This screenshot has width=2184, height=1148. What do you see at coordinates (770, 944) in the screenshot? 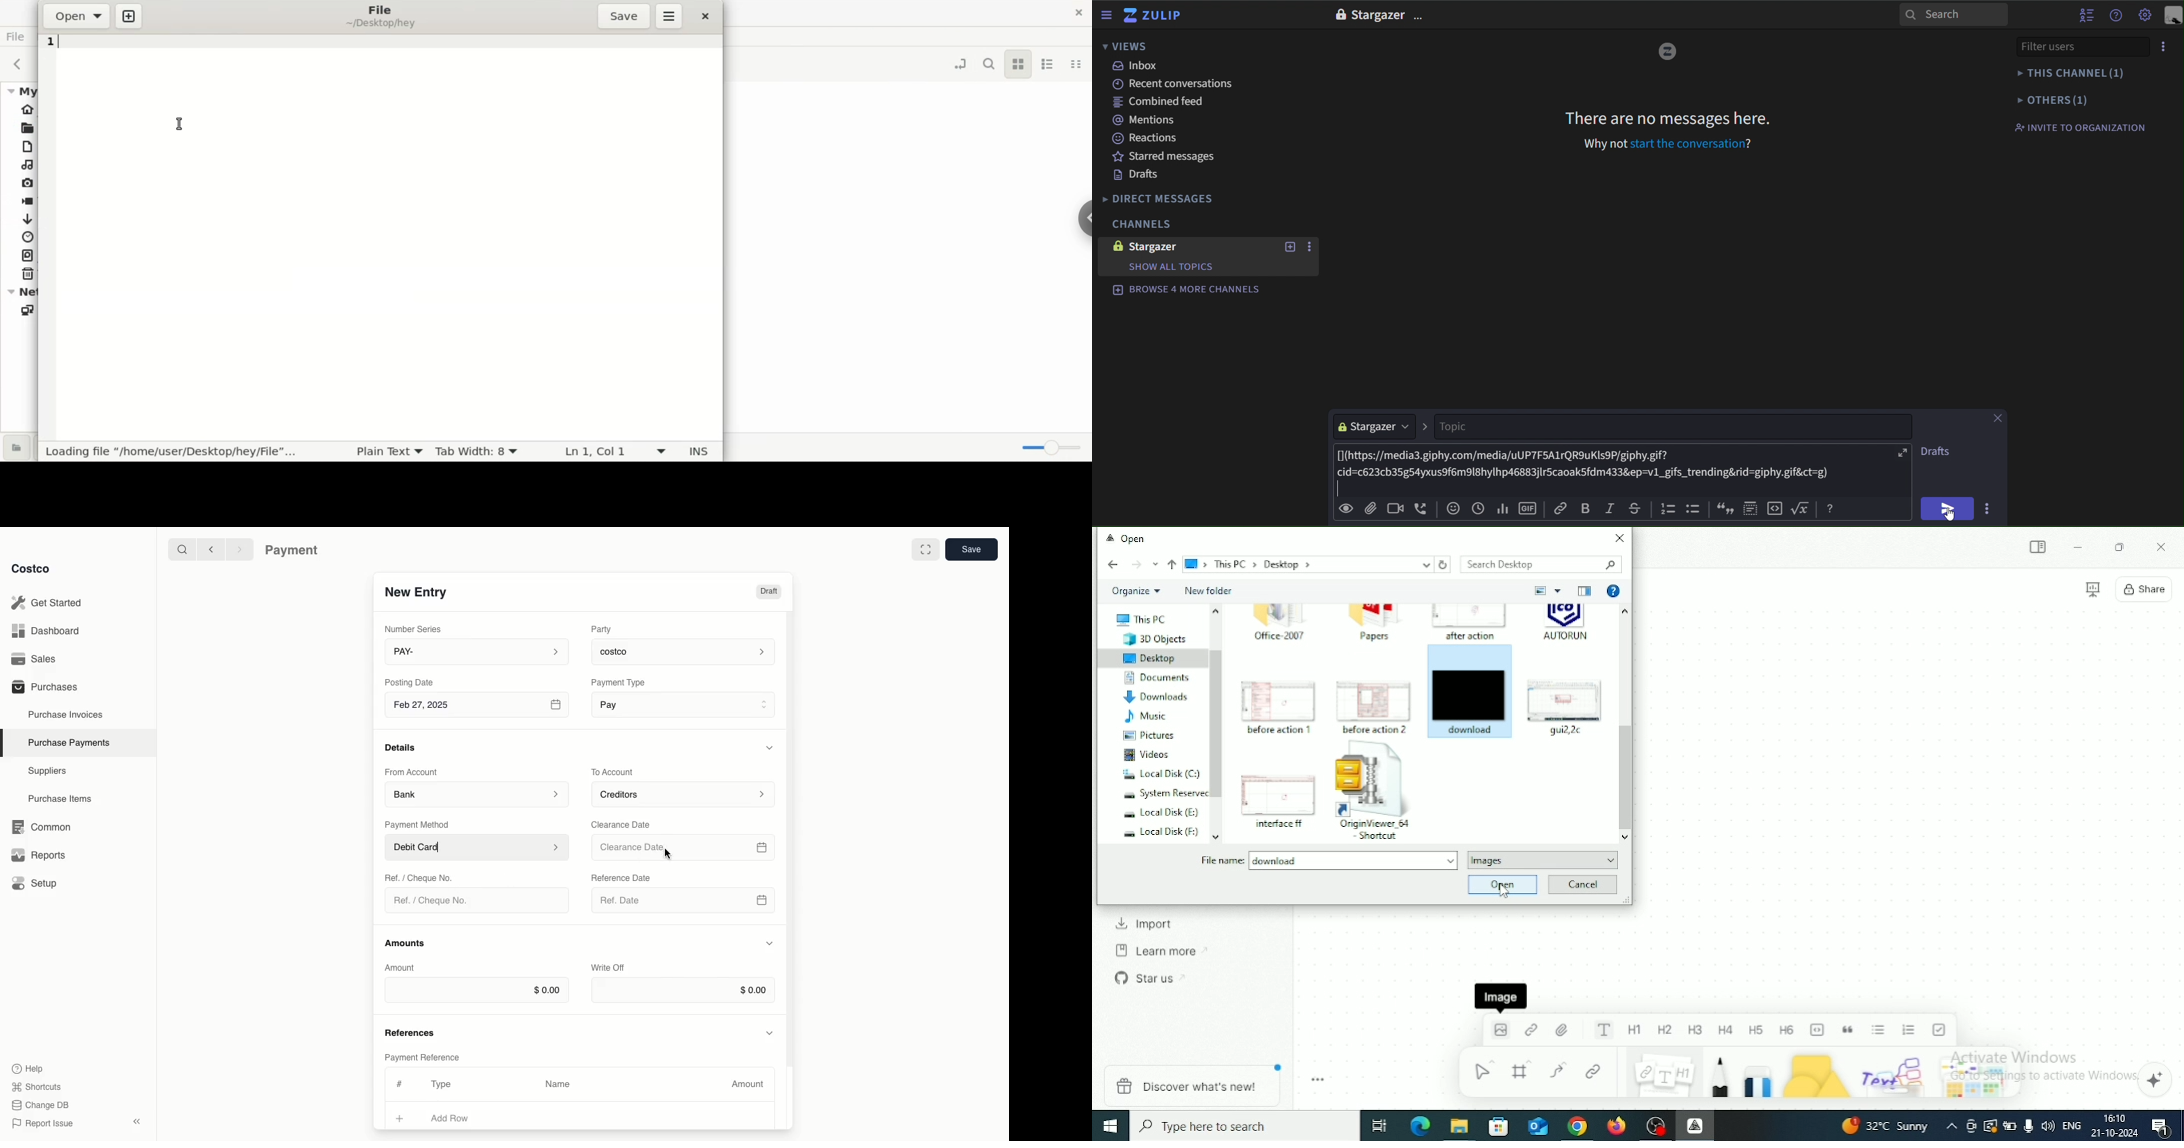
I see `Hide` at bounding box center [770, 944].